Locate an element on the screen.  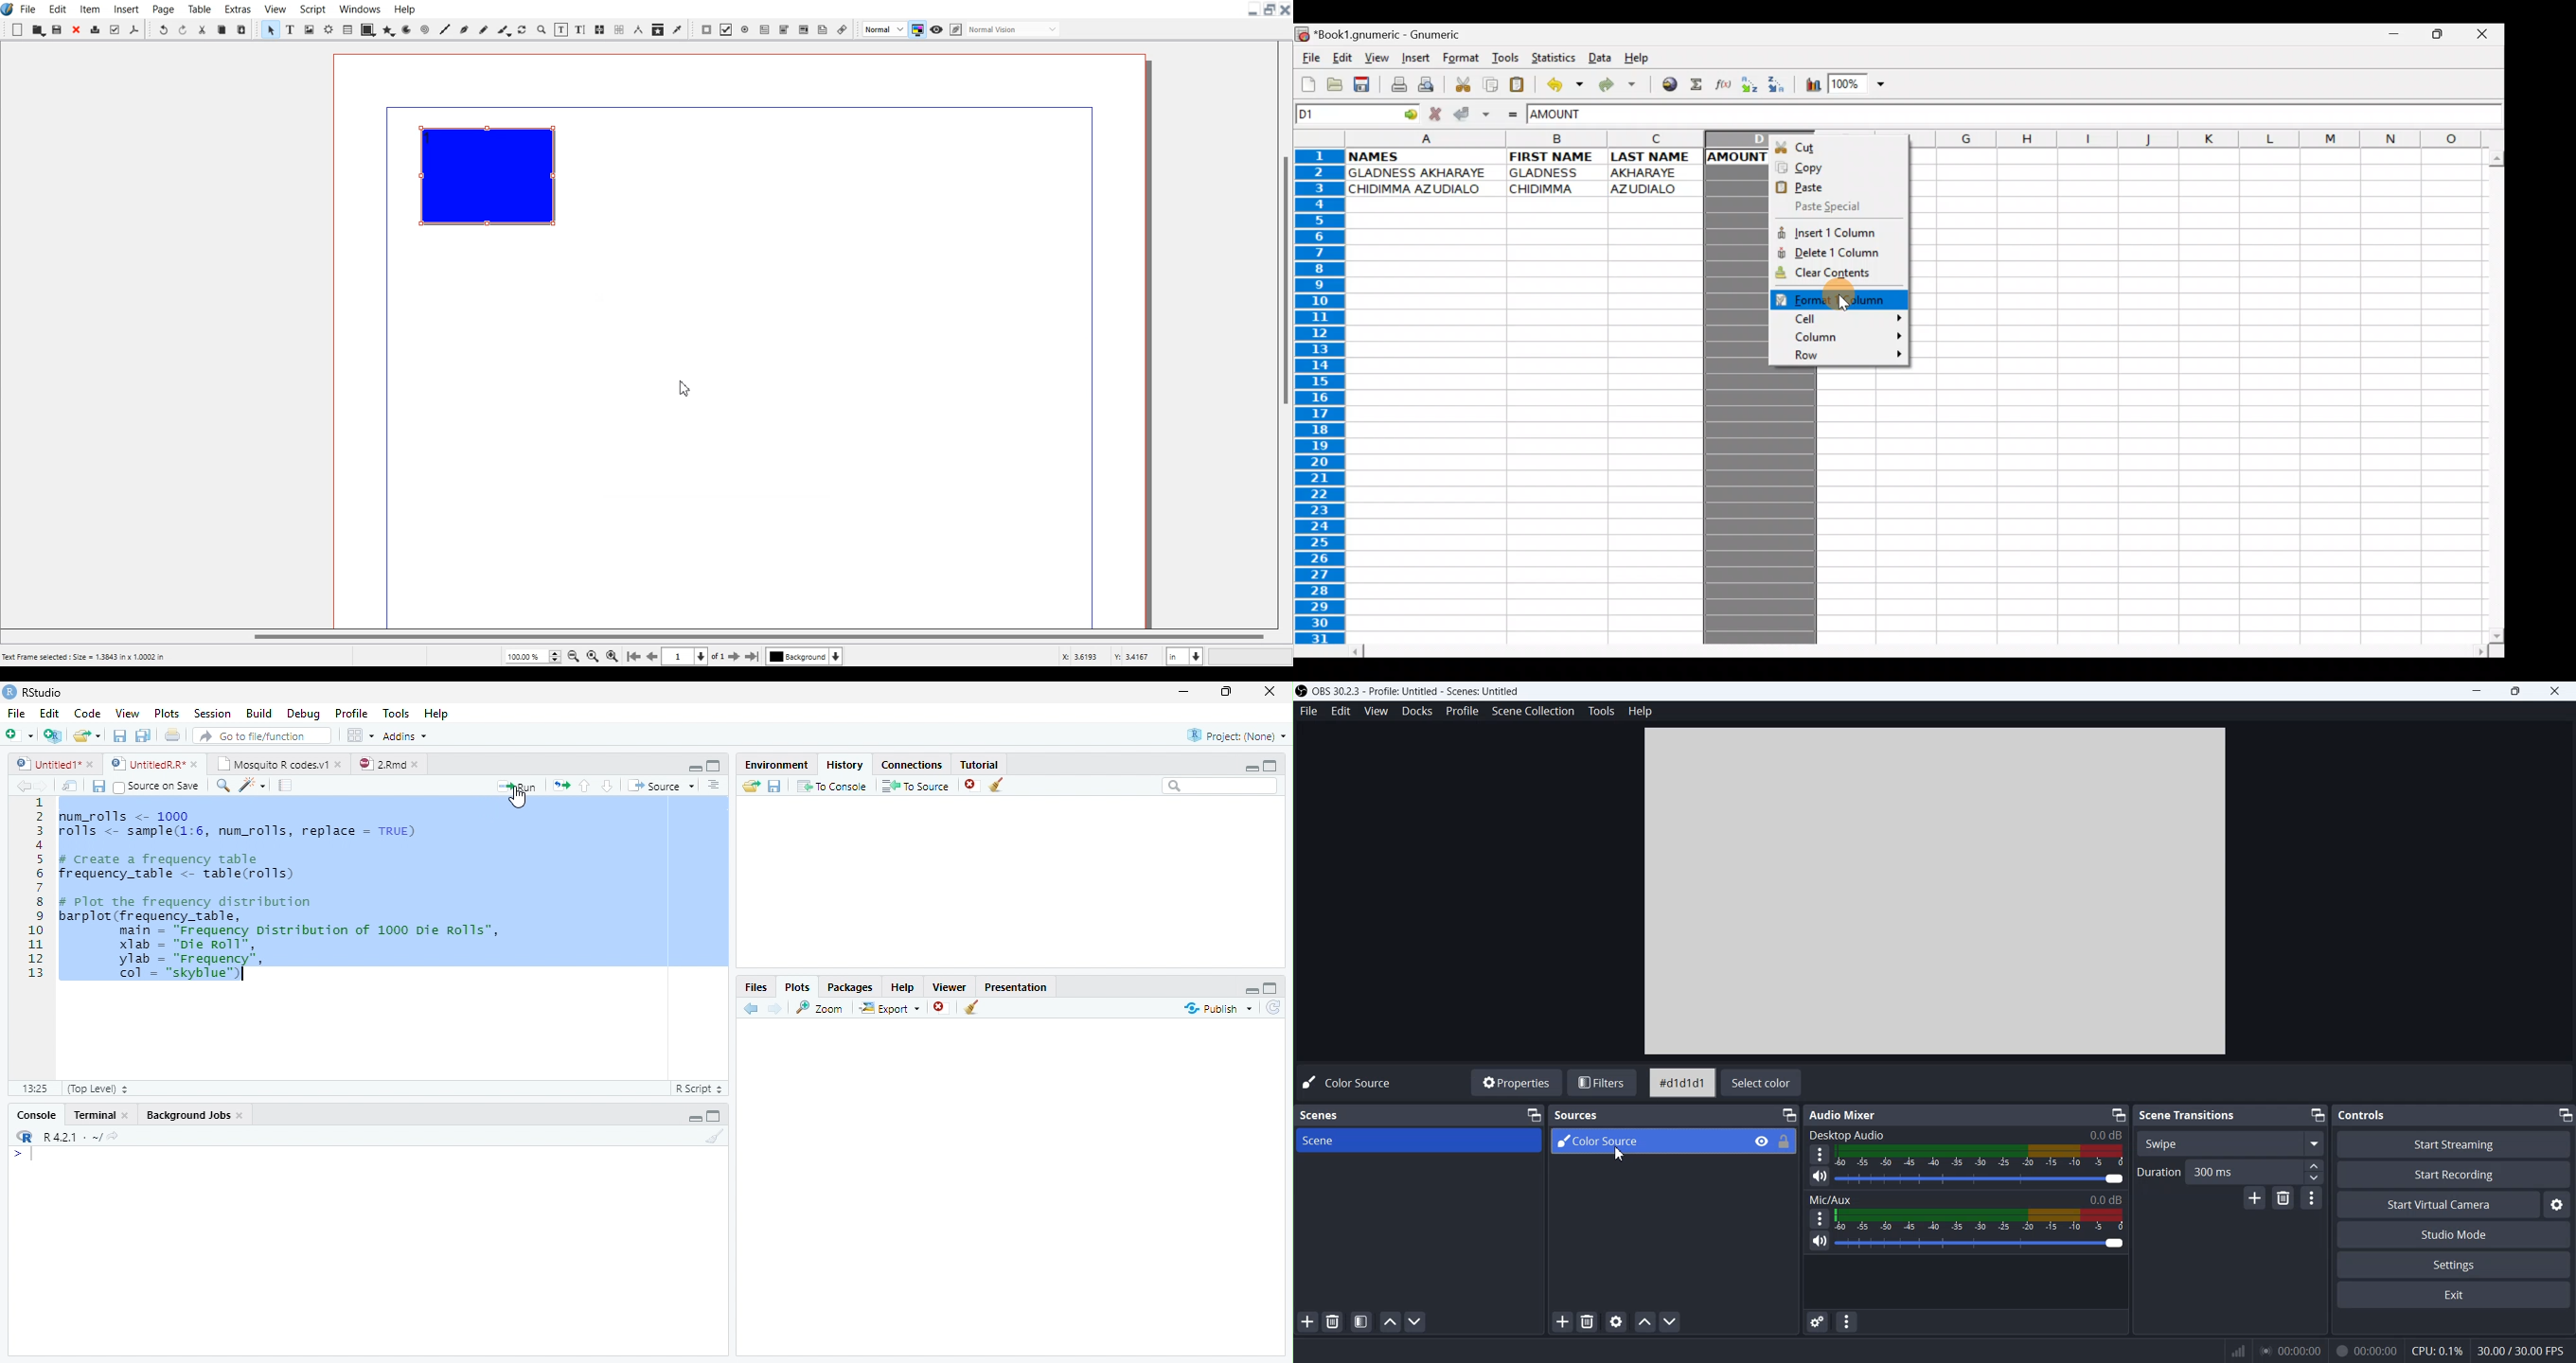
(Top Level) is located at coordinates (98, 1089).